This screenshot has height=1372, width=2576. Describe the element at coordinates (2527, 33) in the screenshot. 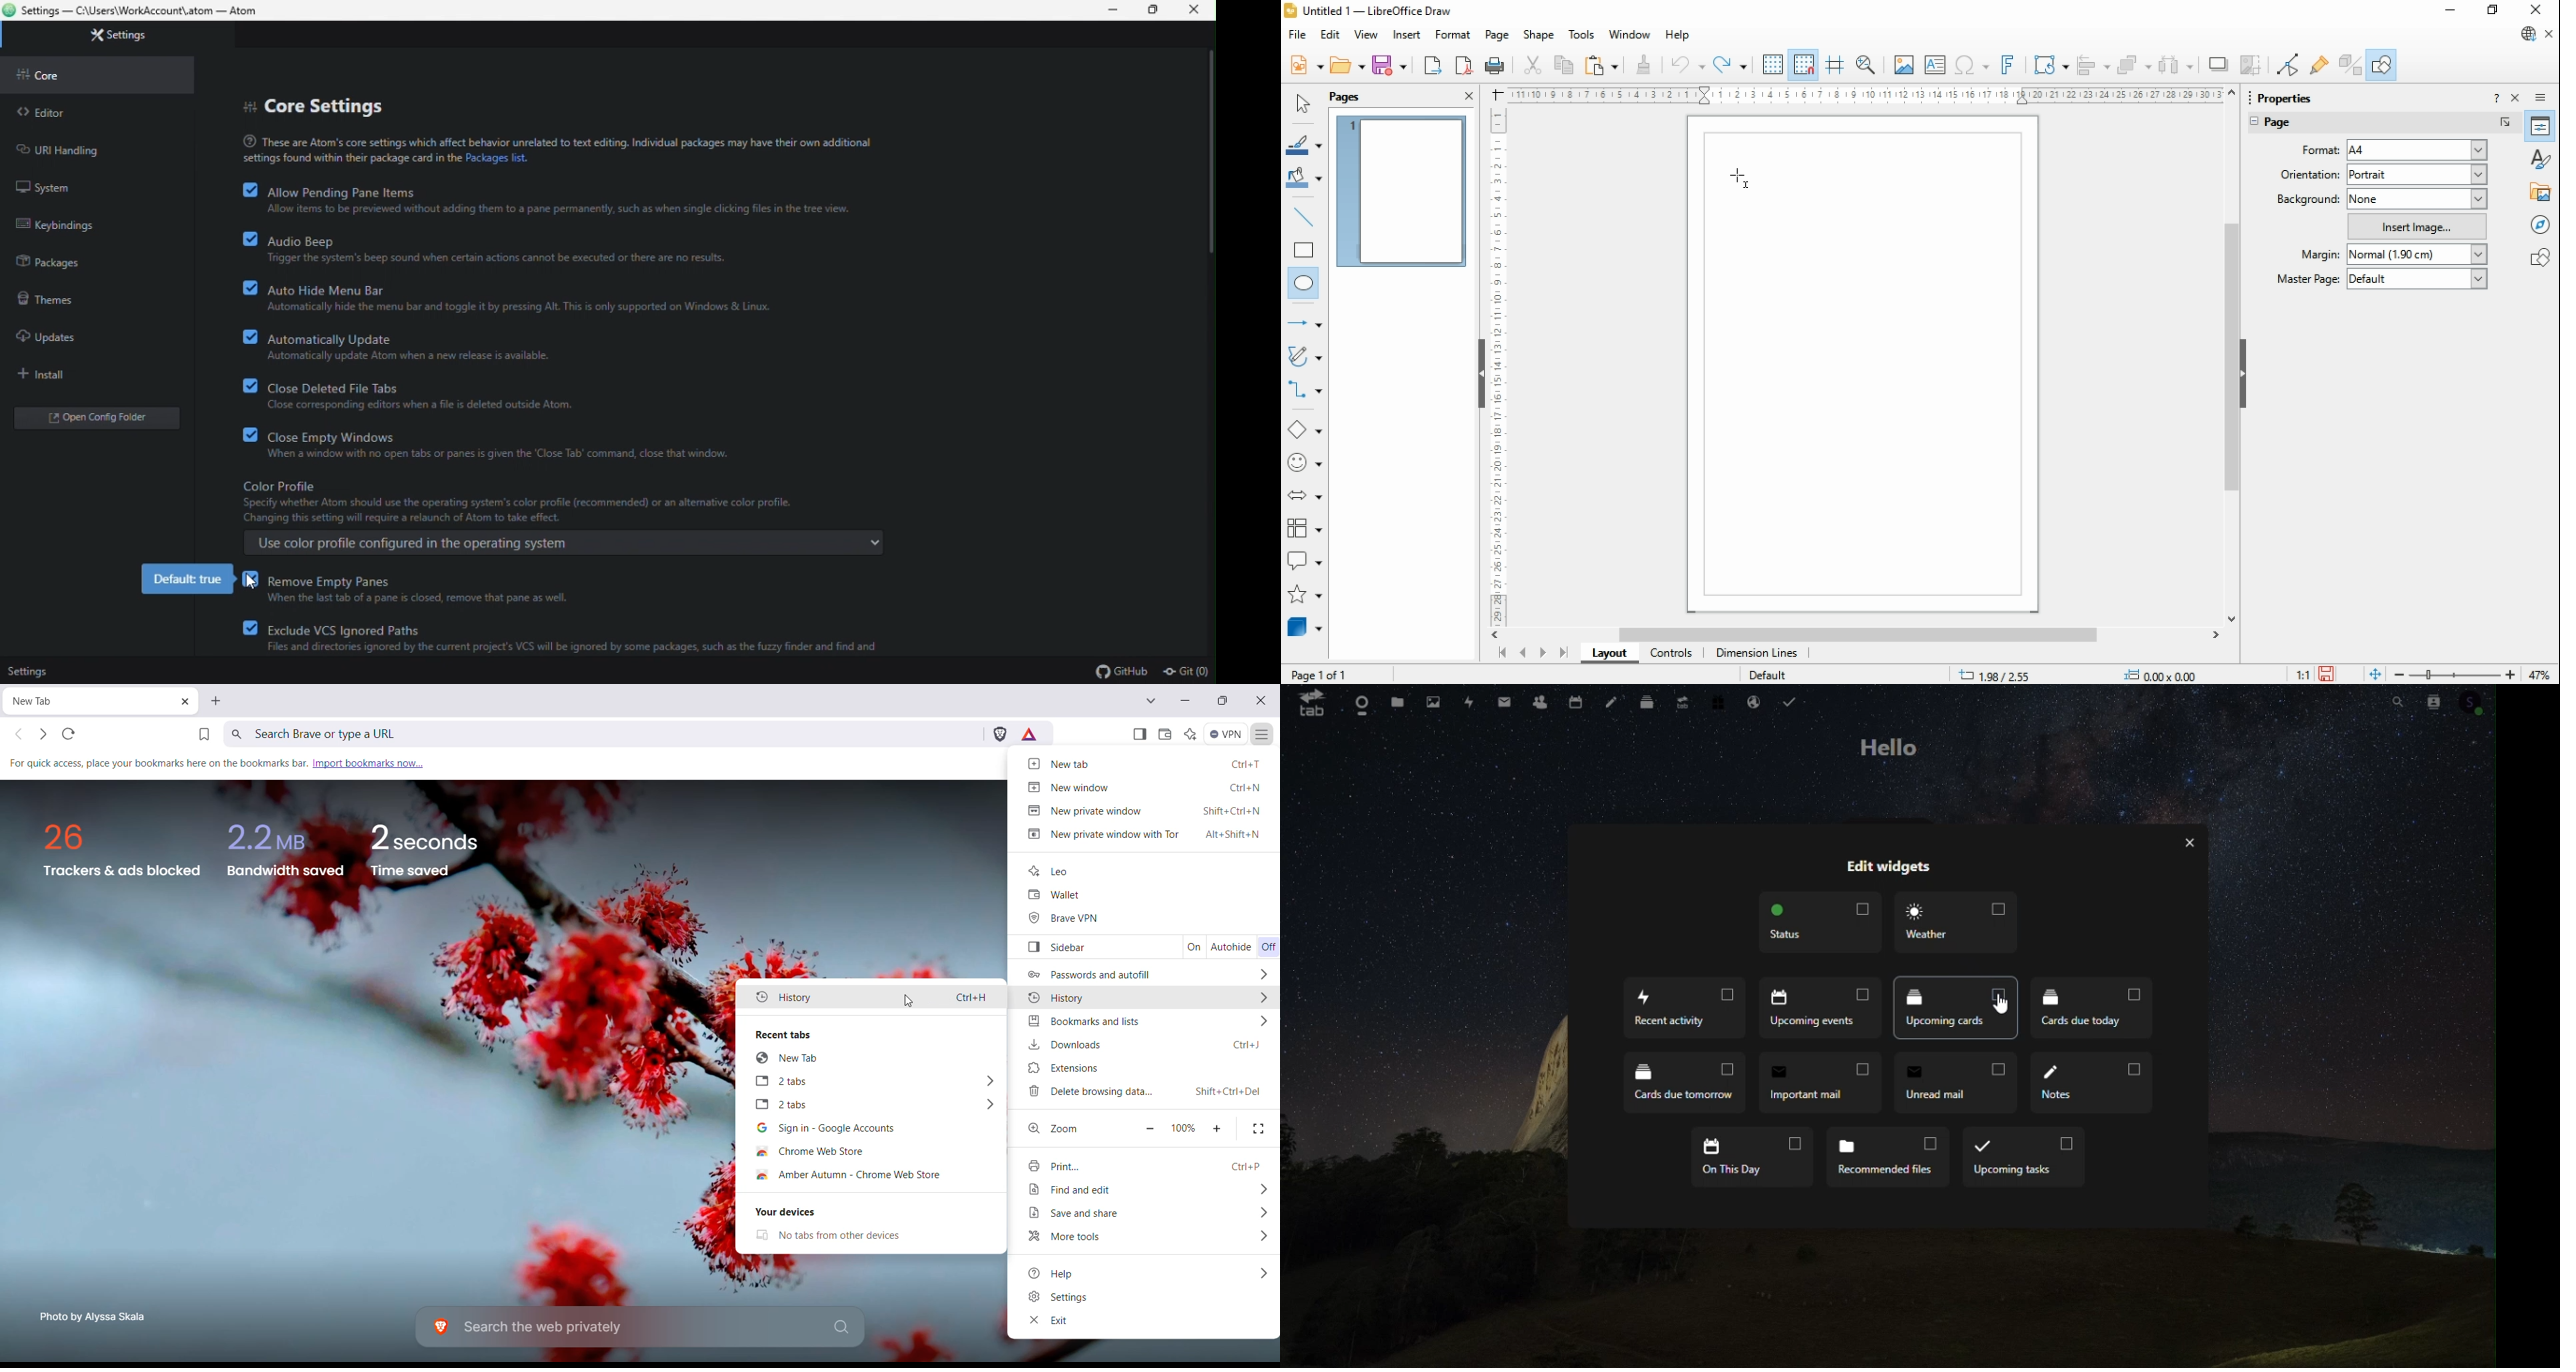

I see `libre office update` at that location.